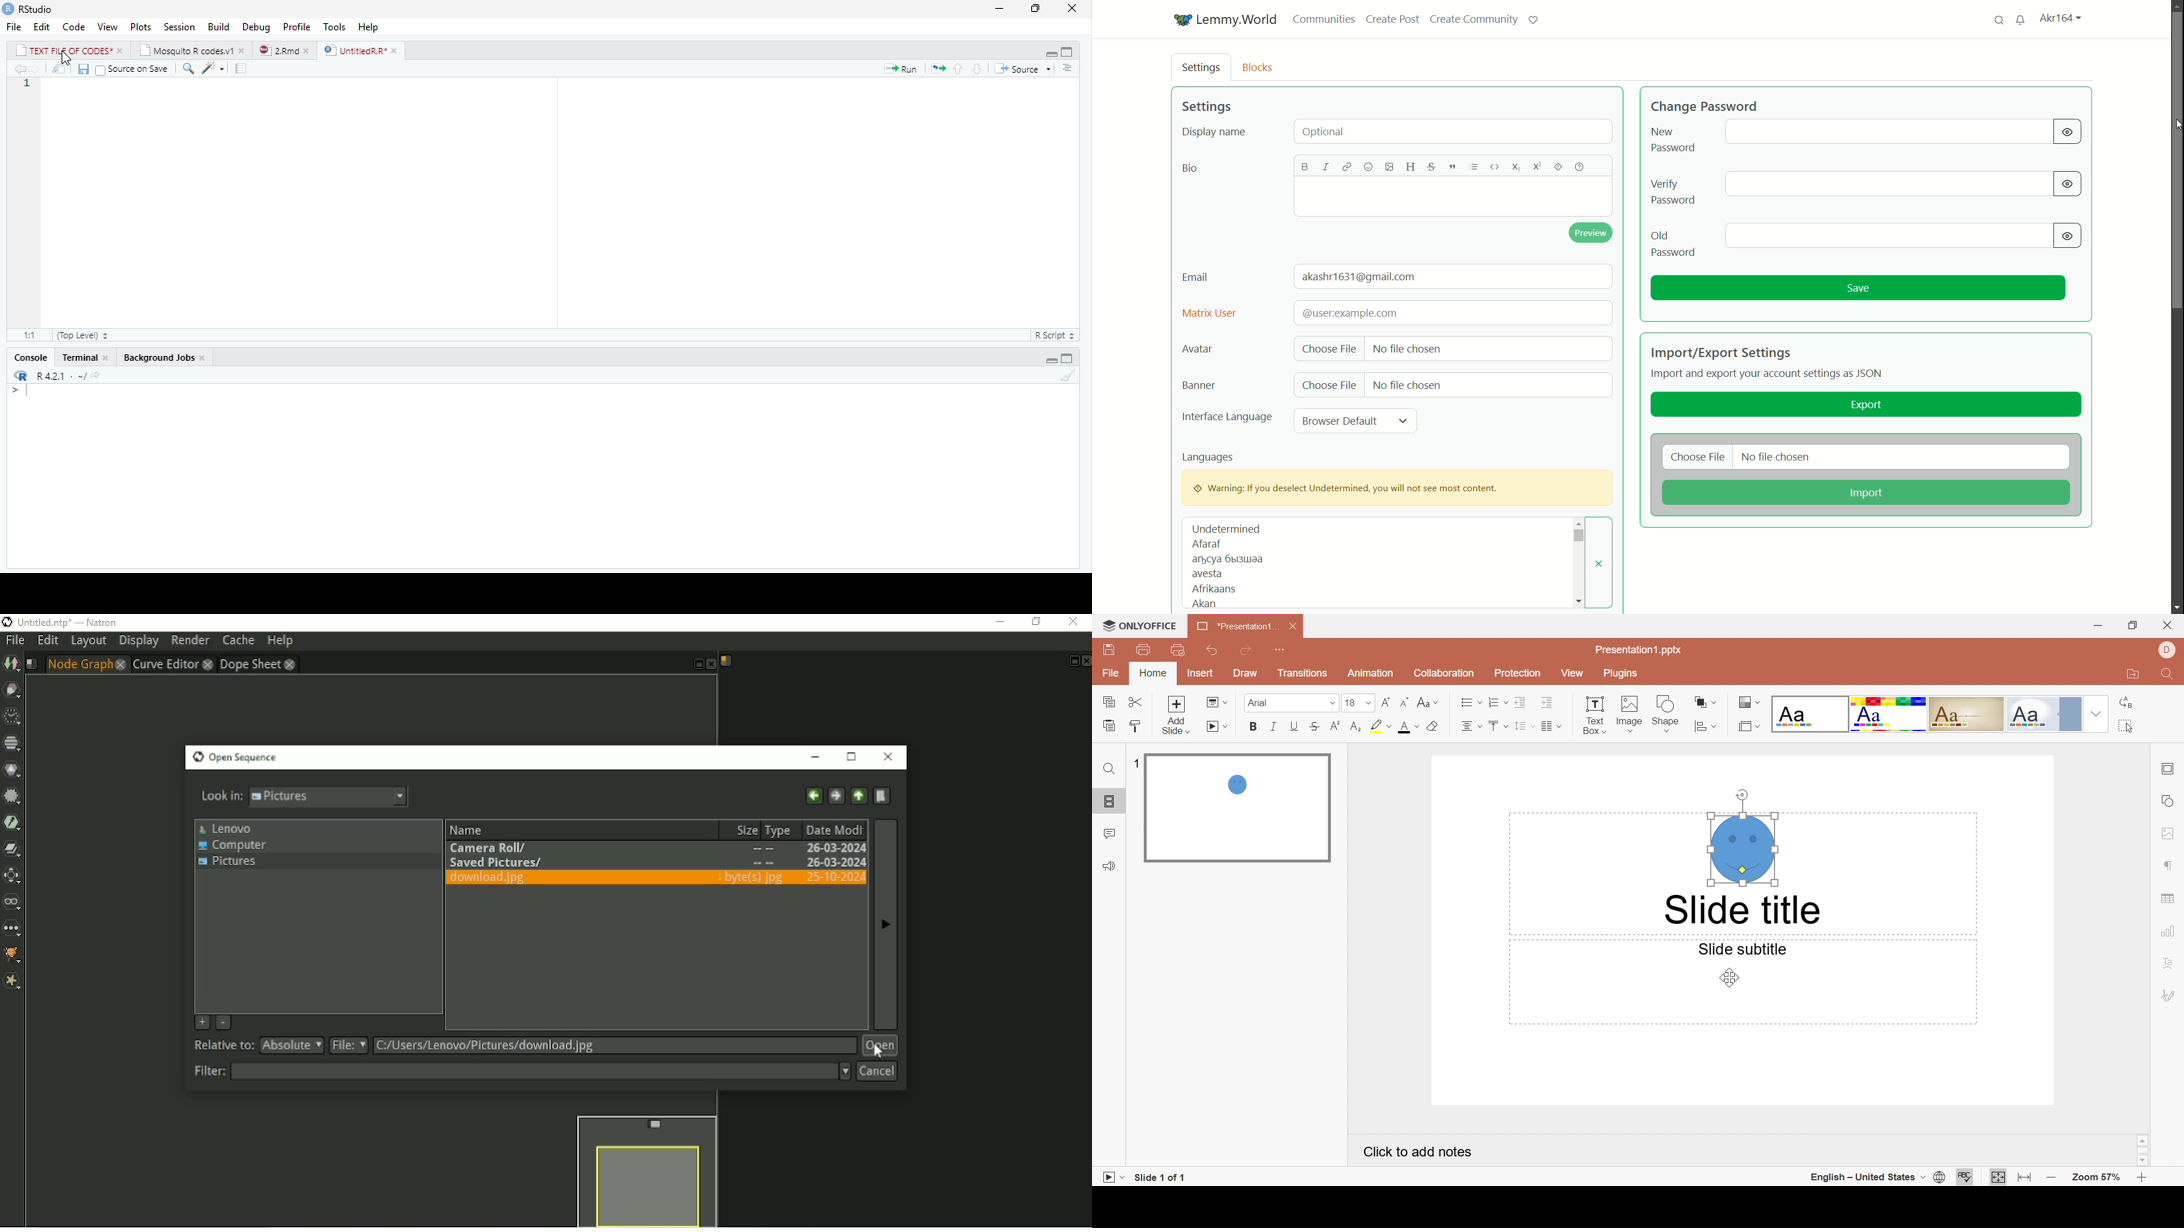 The height and width of the screenshot is (1232, 2184). What do you see at coordinates (1259, 68) in the screenshot?
I see `blocks` at bounding box center [1259, 68].